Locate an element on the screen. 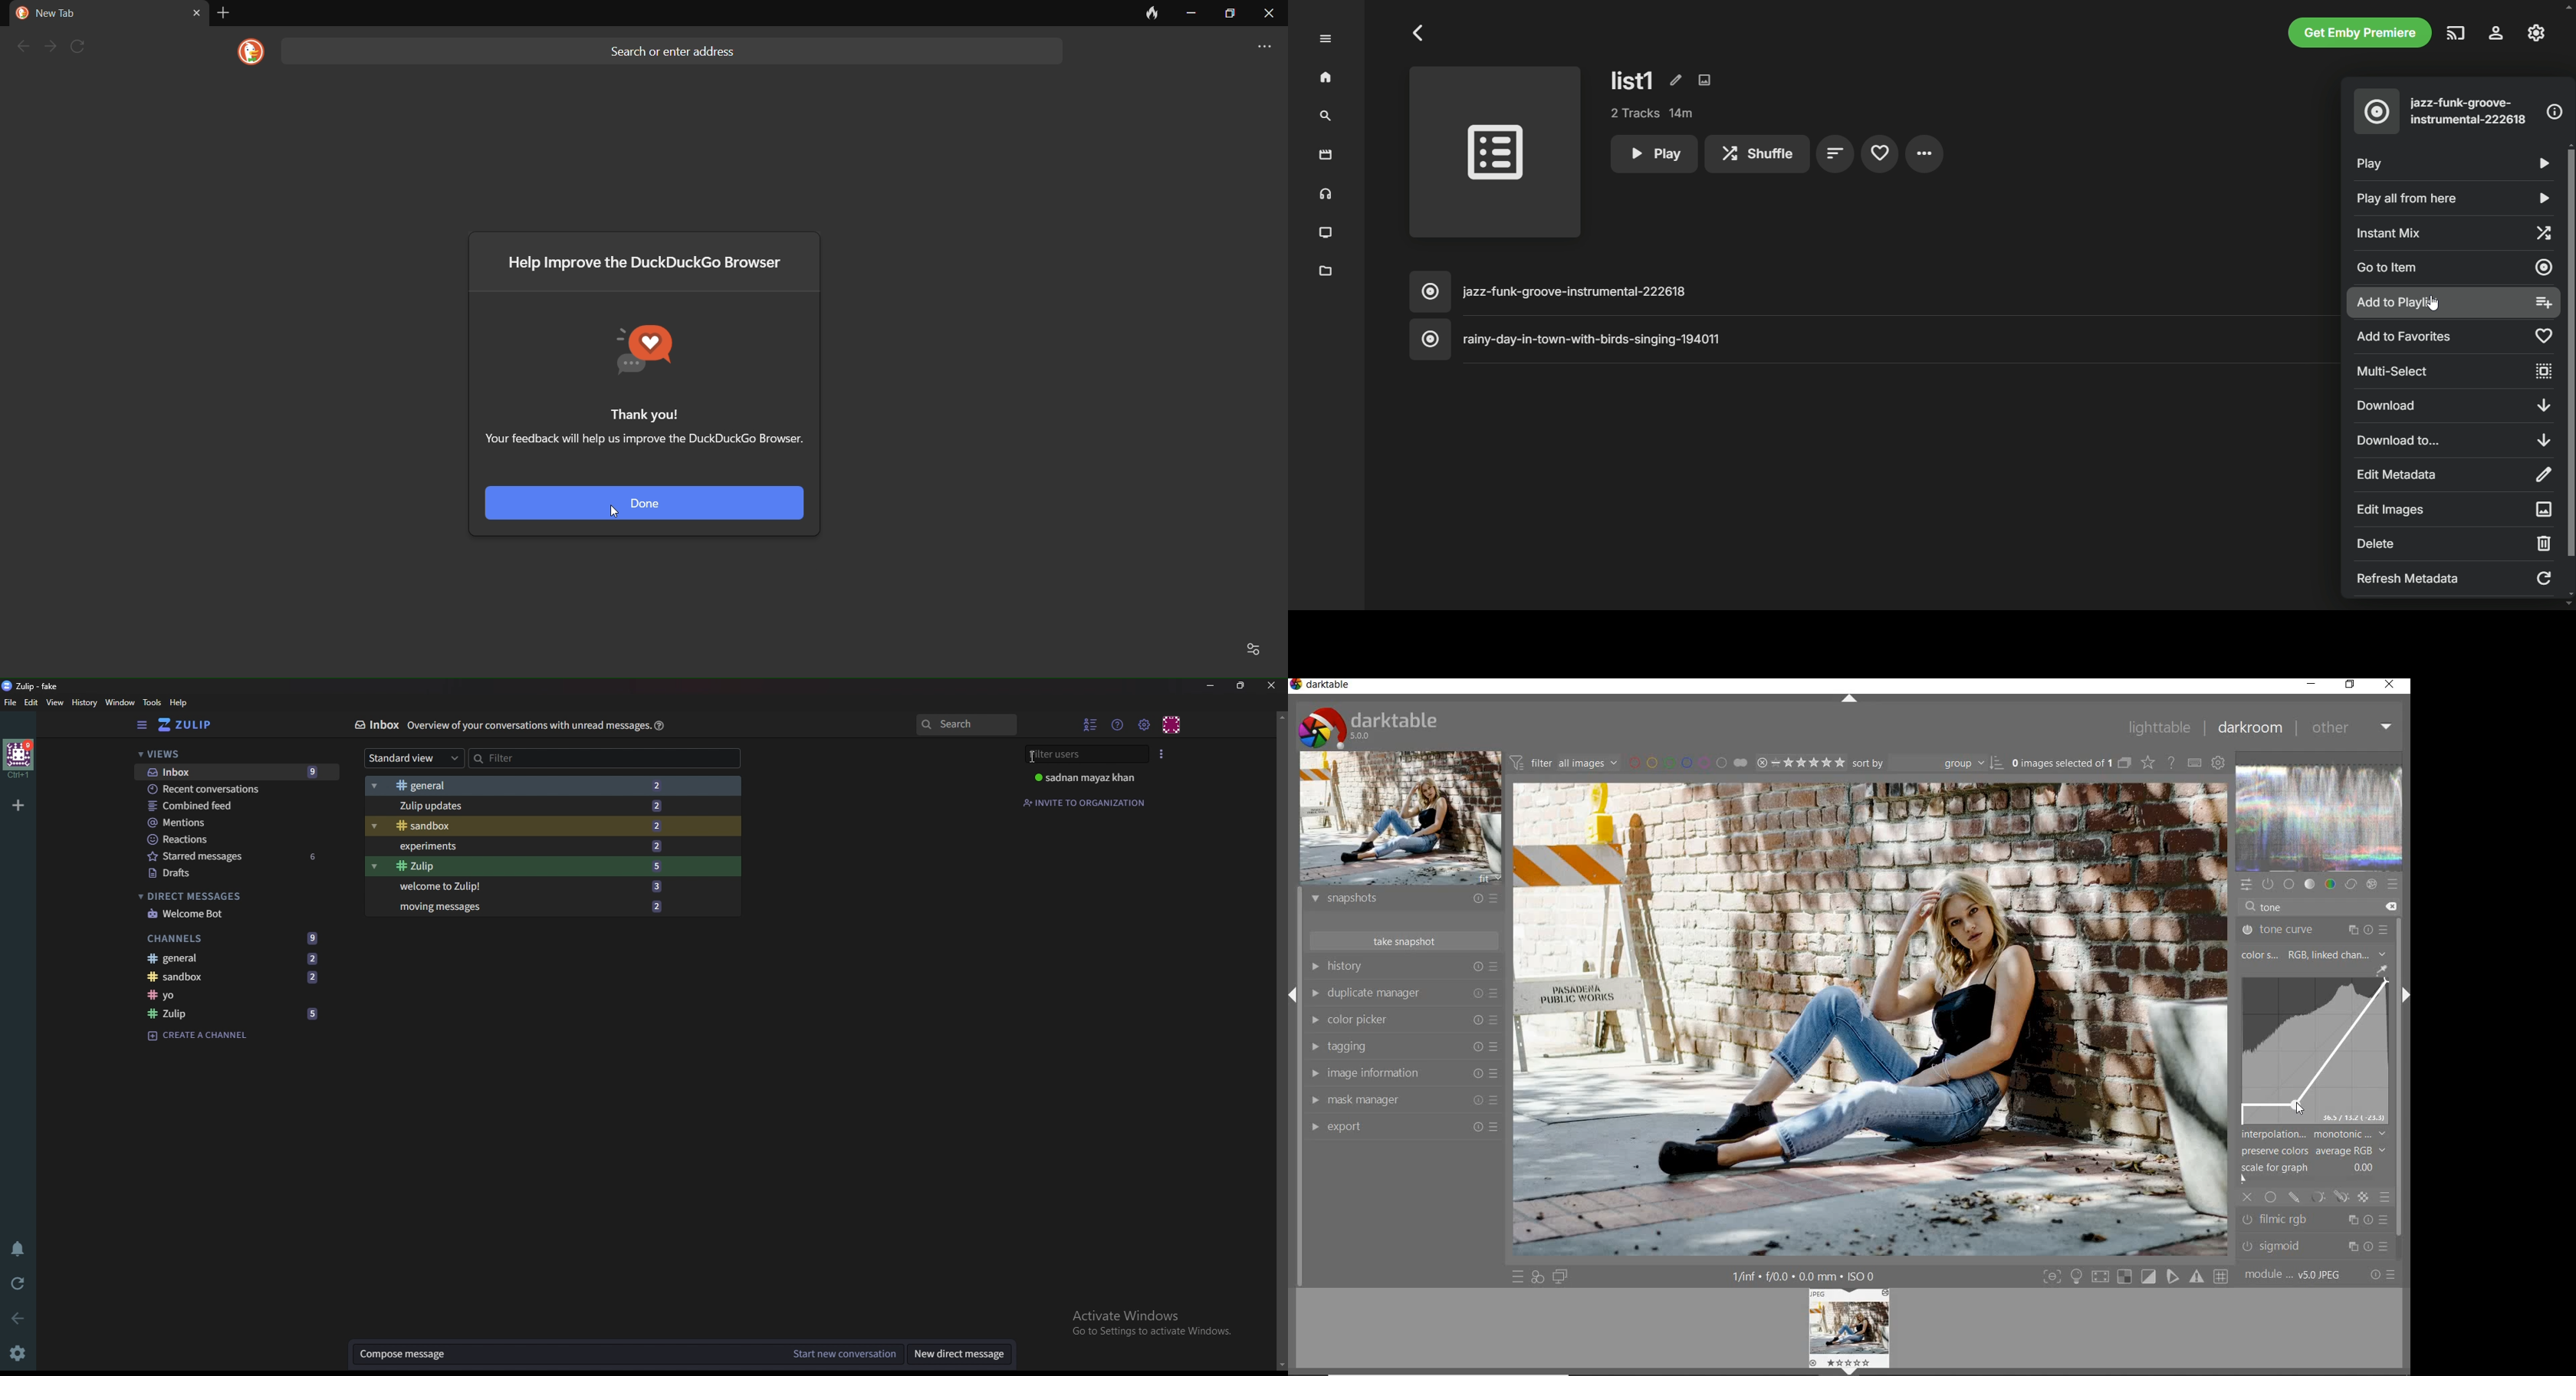  show global preferences is located at coordinates (2220, 763).